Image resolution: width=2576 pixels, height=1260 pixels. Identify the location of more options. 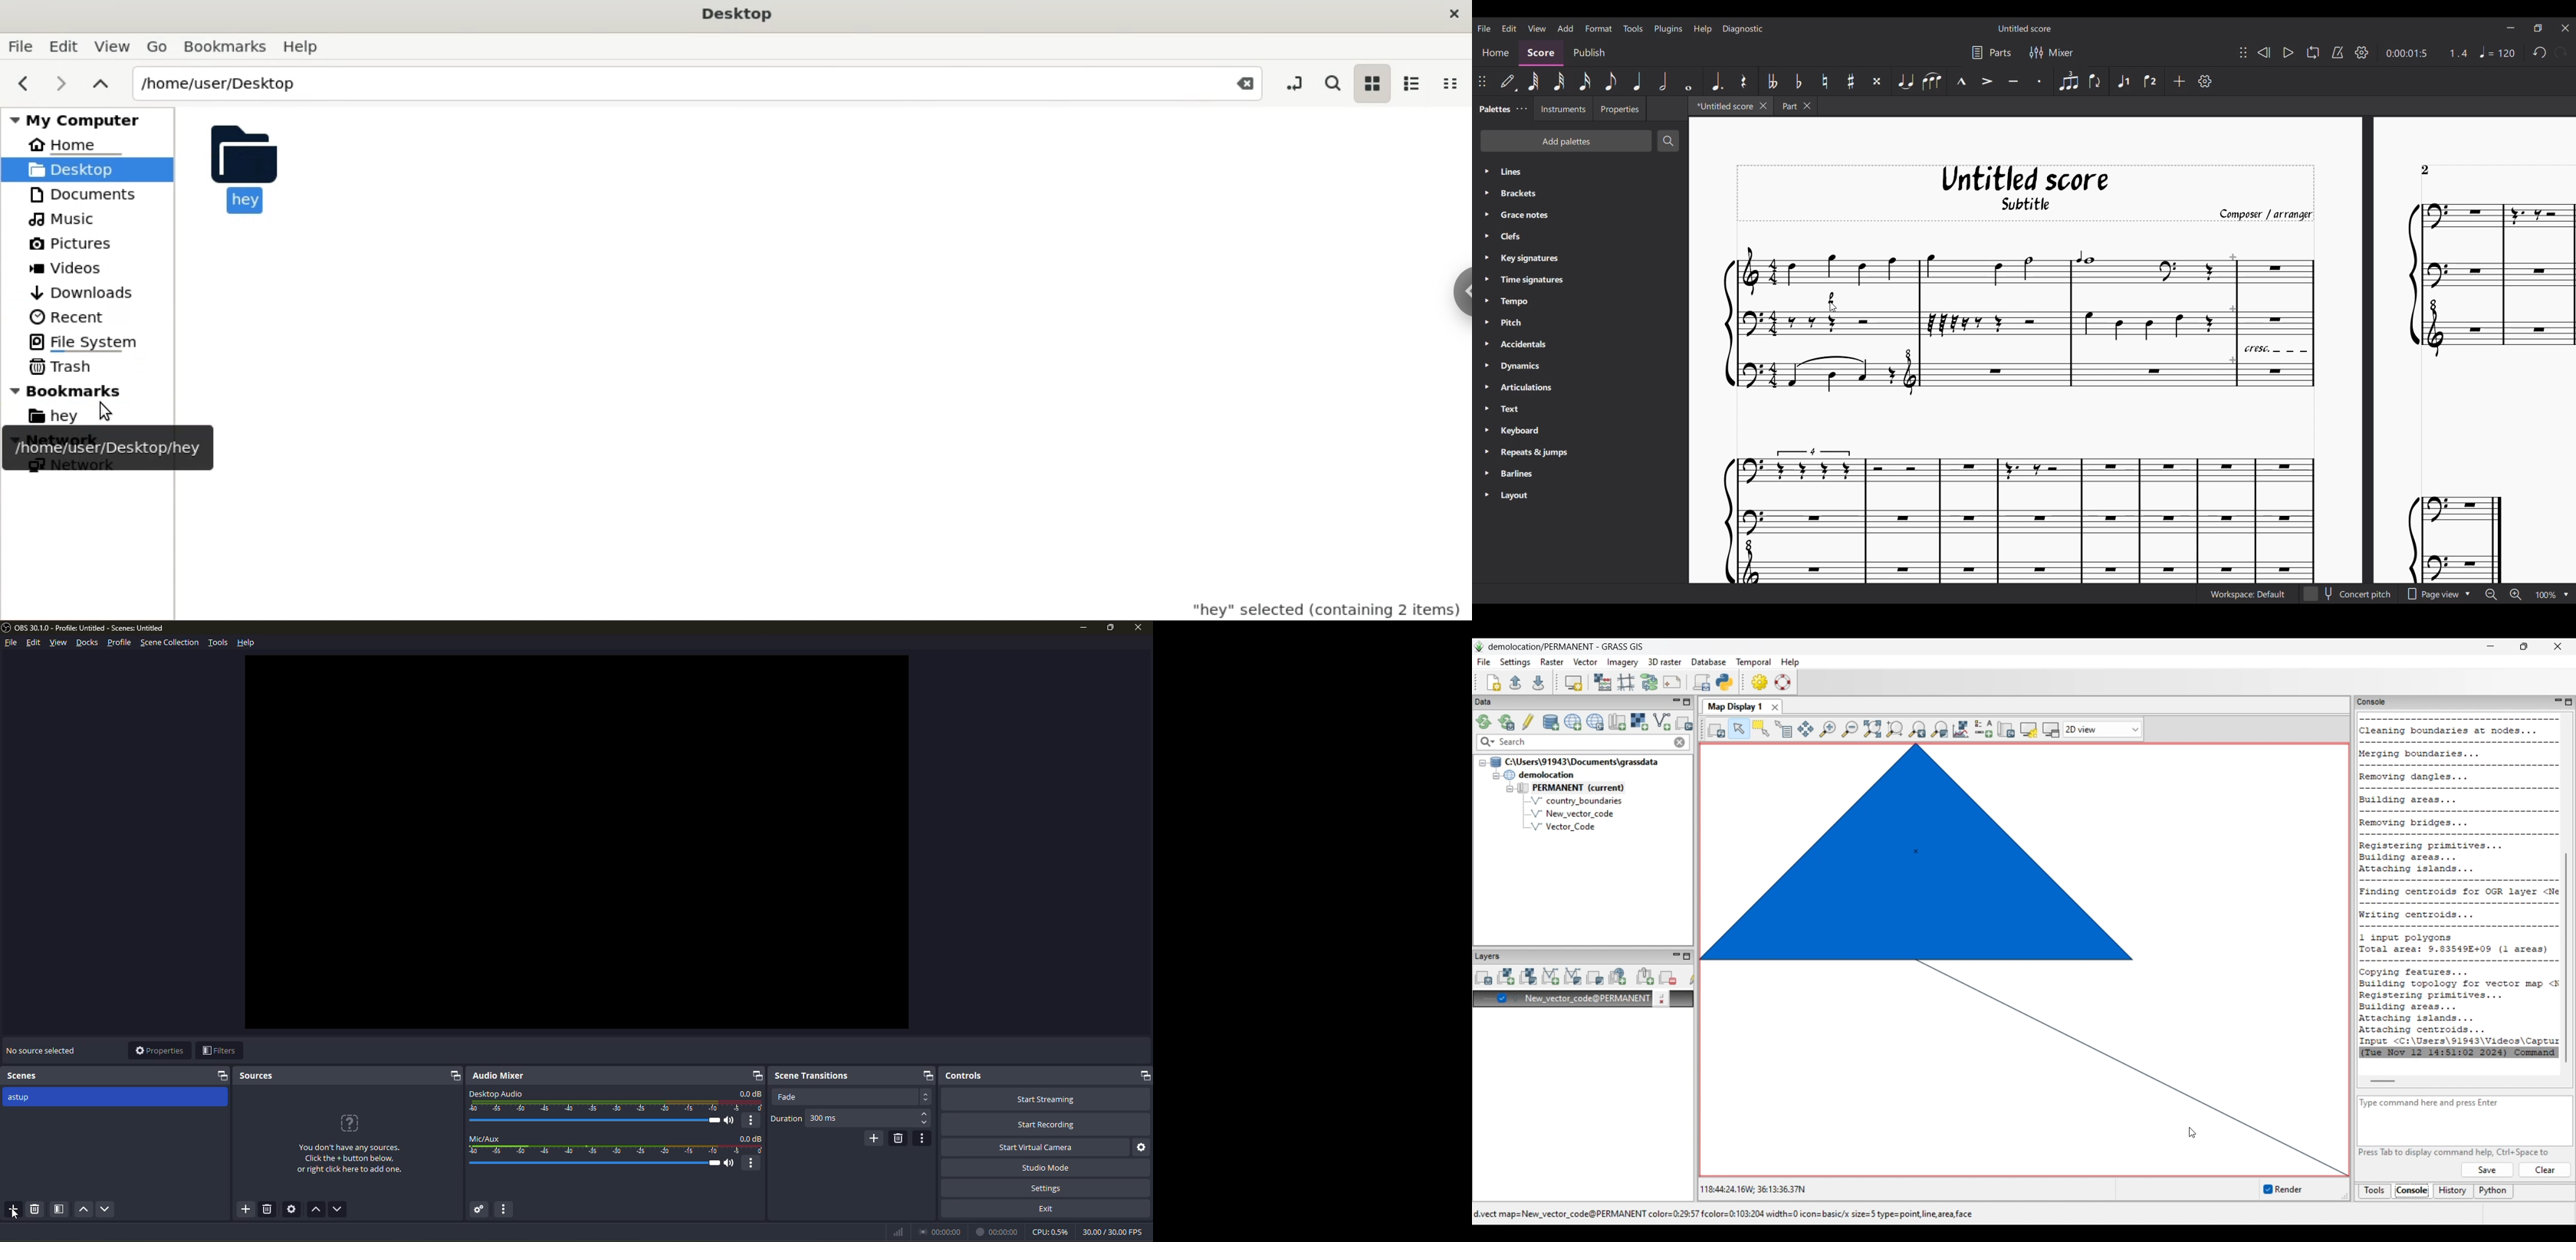
(751, 1121).